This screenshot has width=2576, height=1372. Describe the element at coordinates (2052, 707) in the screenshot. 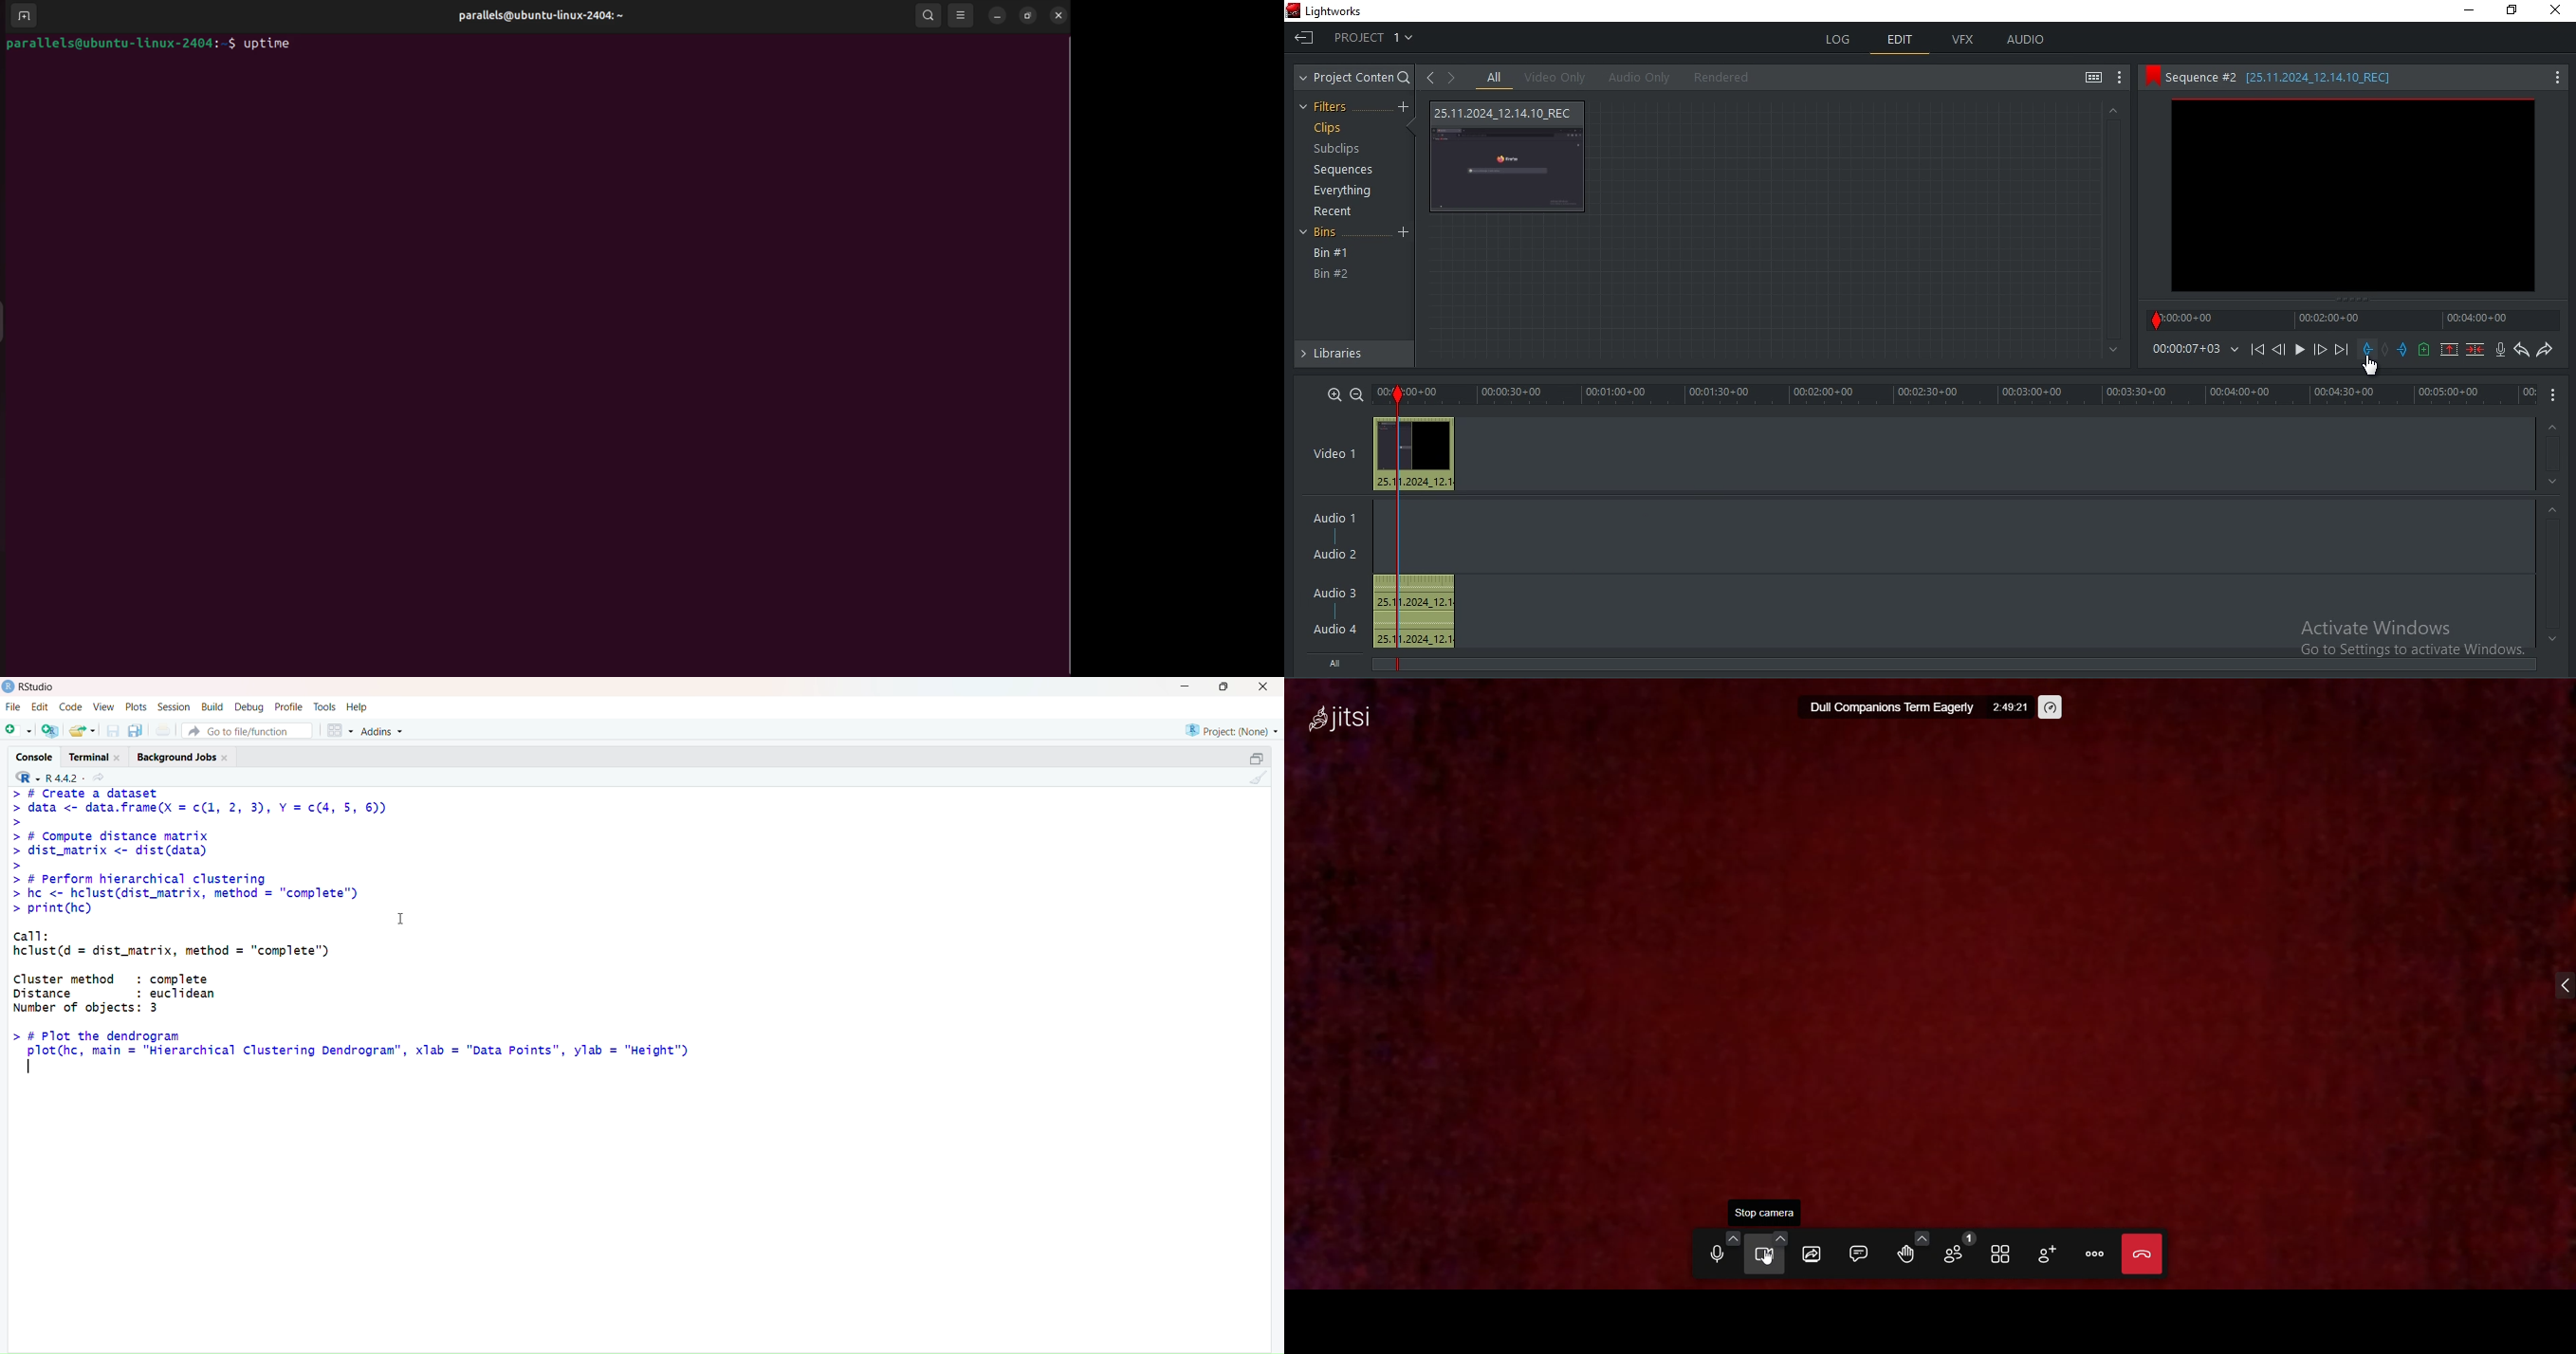

I see `performance setting` at that location.